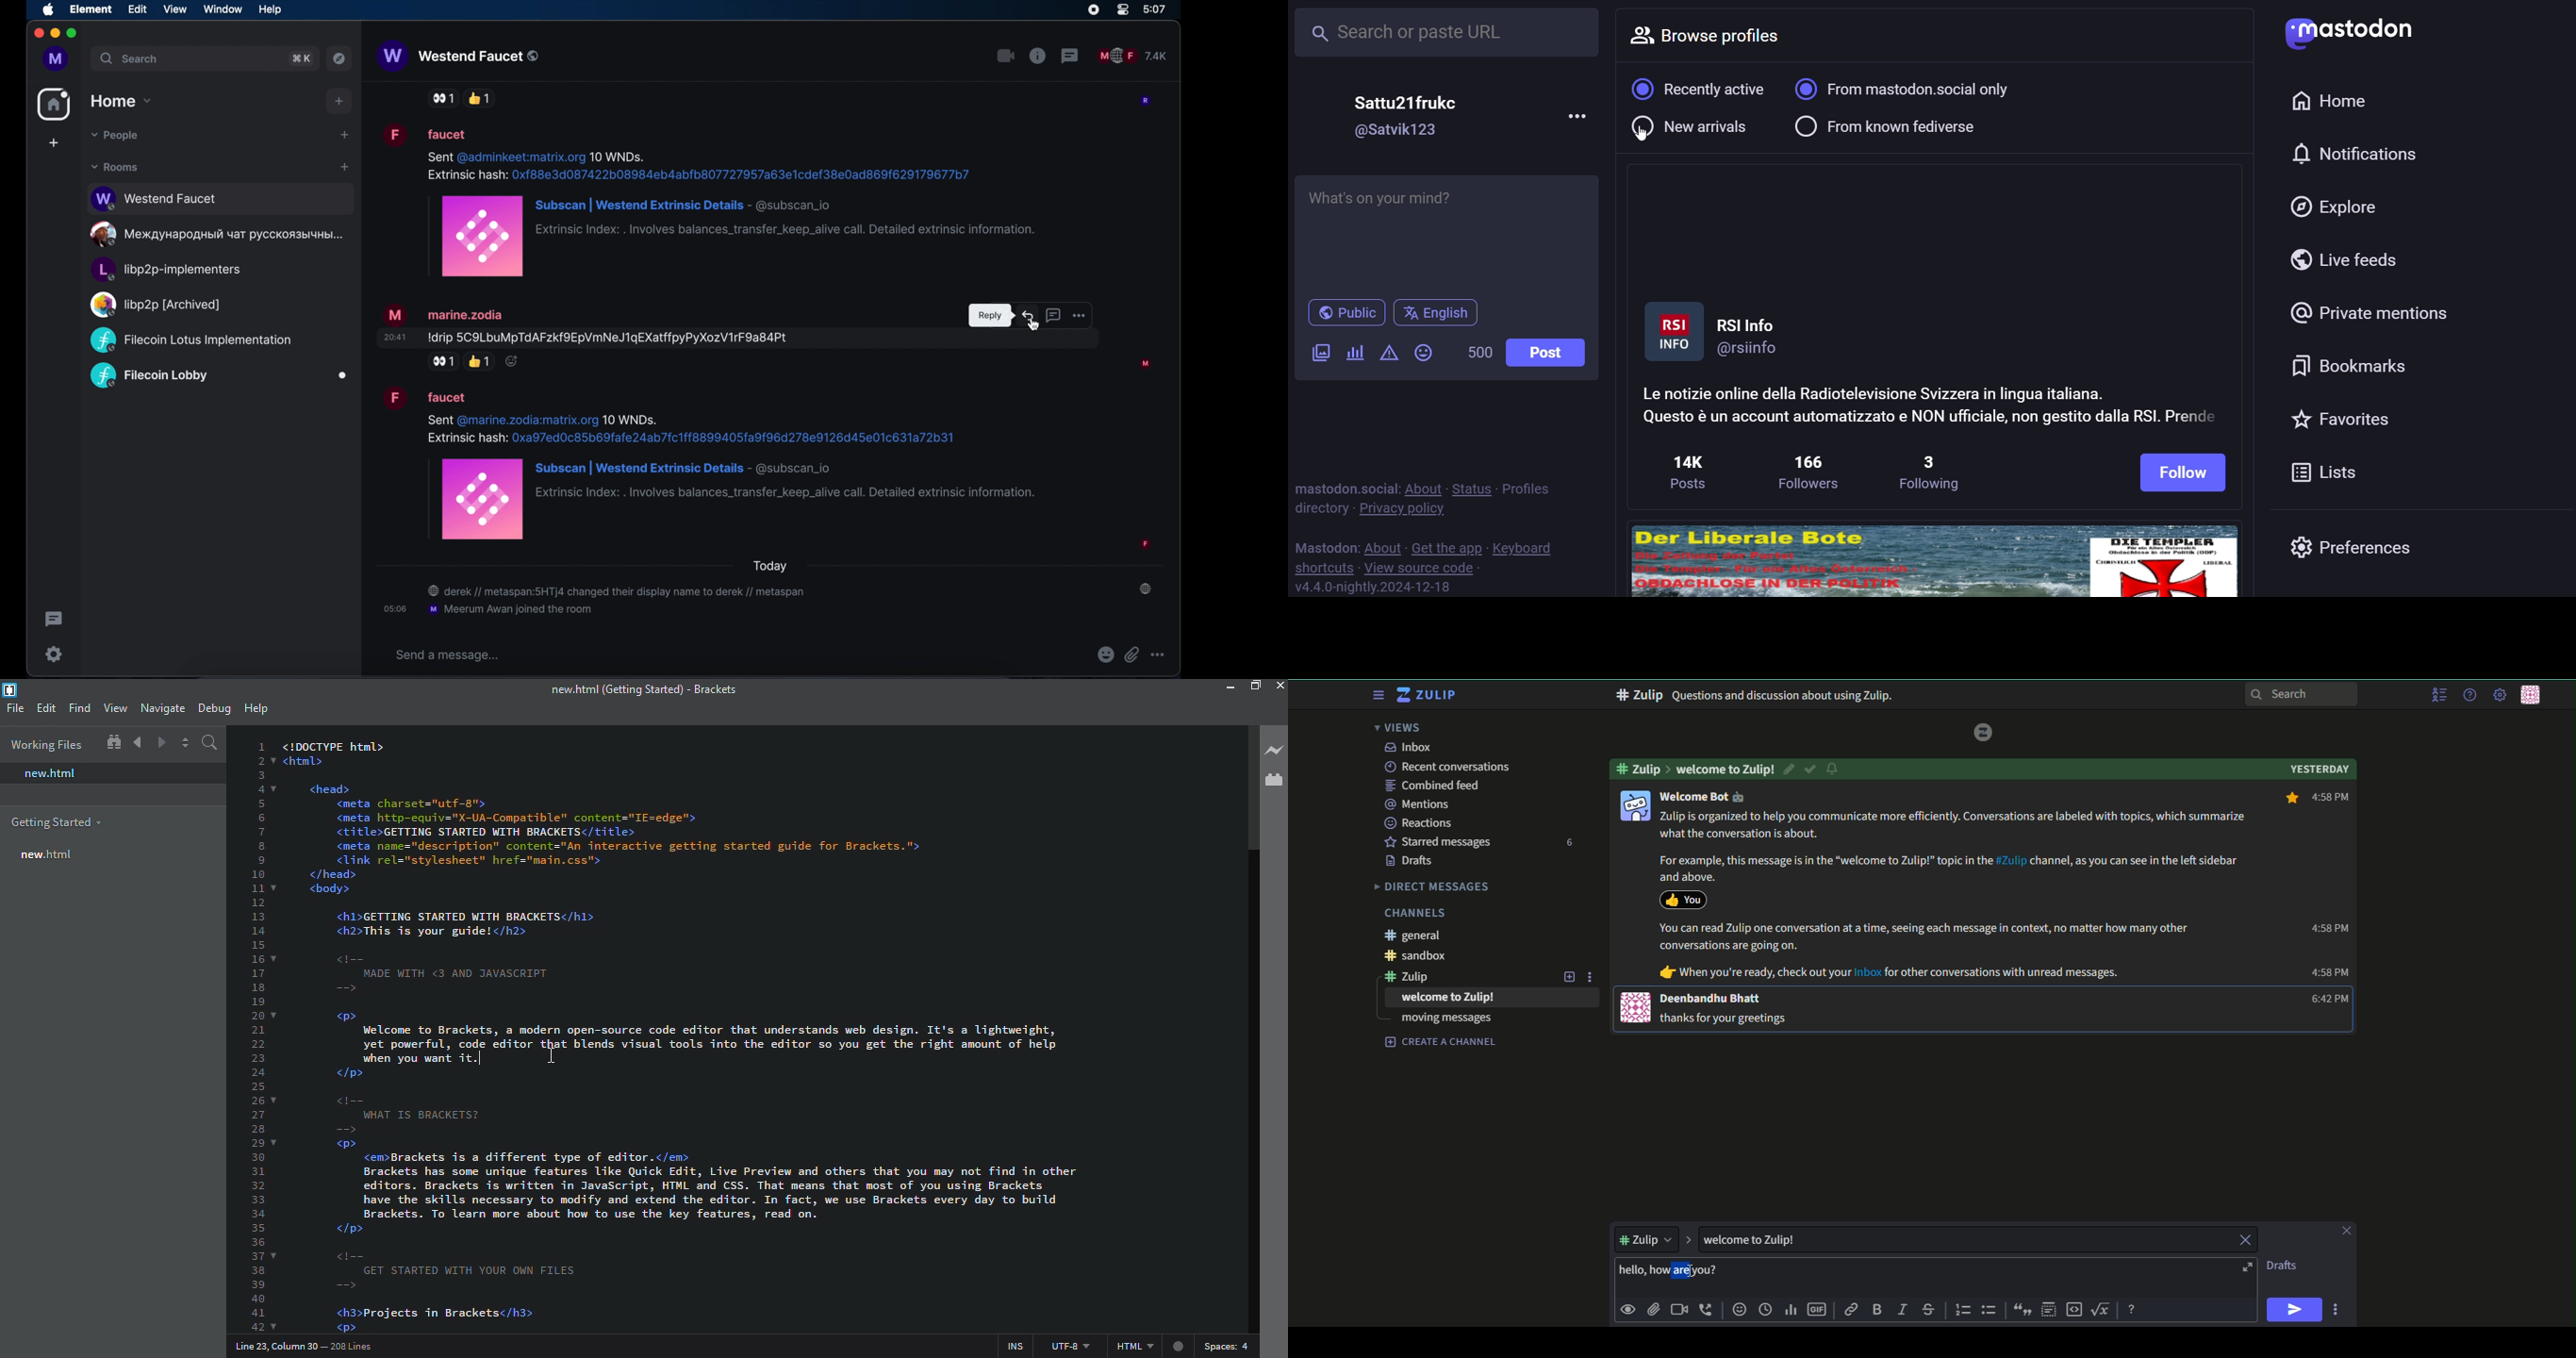 The image size is (2576, 1372). Describe the element at coordinates (1377, 696) in the screenshot. I see `menu` at that location.